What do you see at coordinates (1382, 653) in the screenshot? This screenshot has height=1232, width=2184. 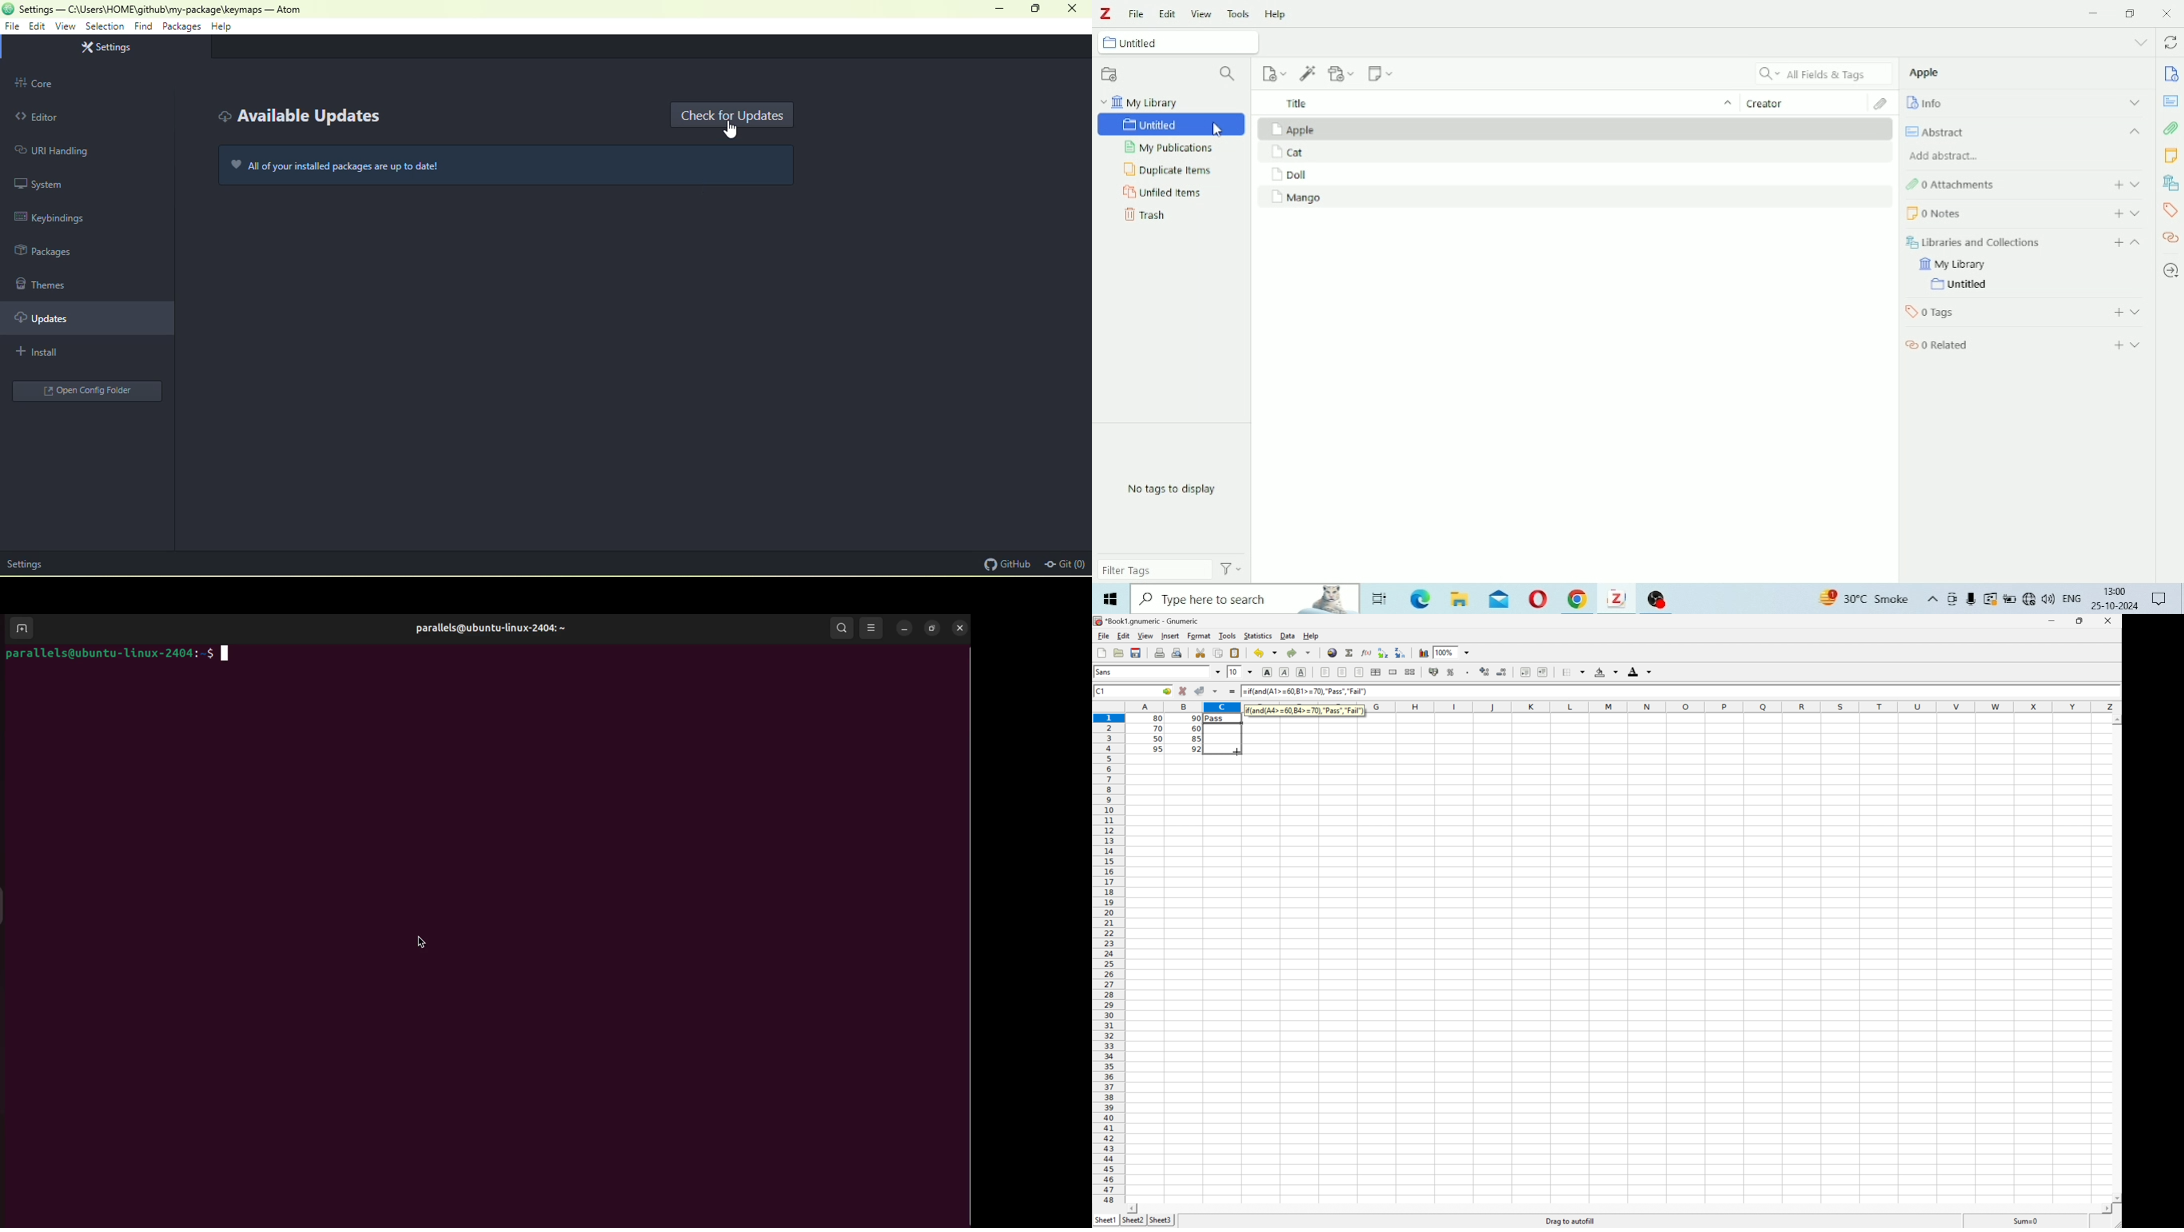 I see `Sort the selected region in ascending order based on the first column selected` at bounding box center [1382, 653].